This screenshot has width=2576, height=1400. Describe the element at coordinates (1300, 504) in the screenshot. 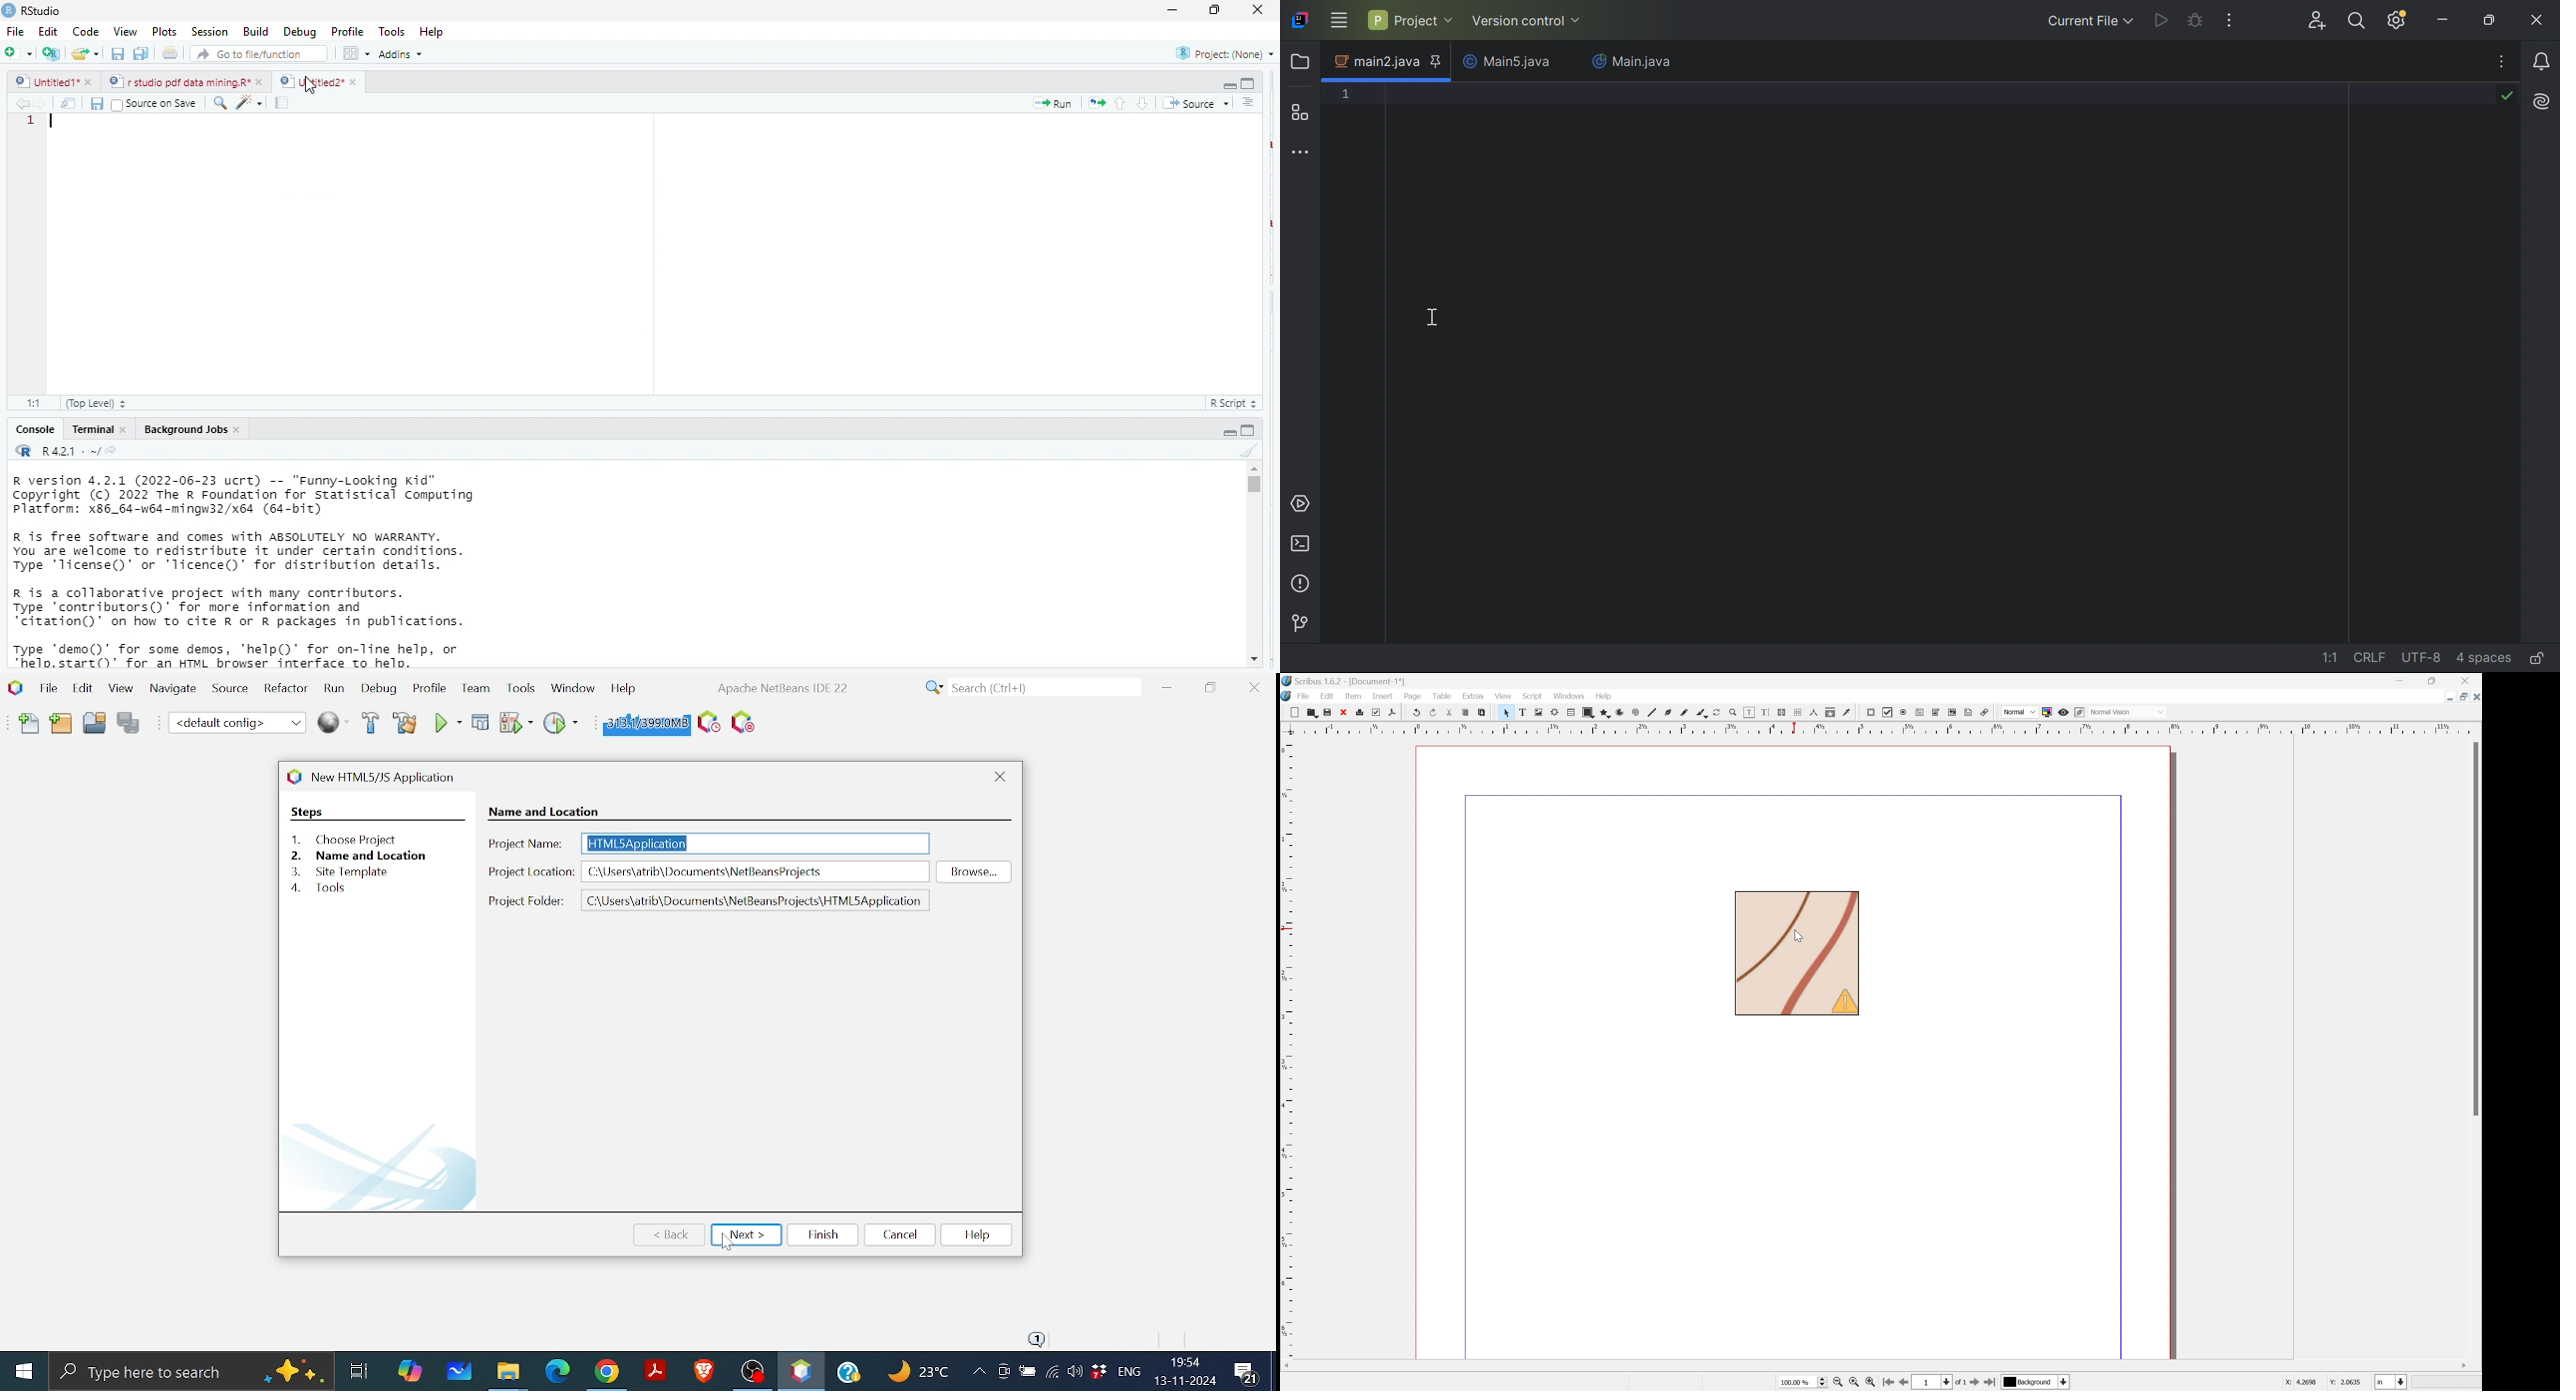

I see `Services` at that location.